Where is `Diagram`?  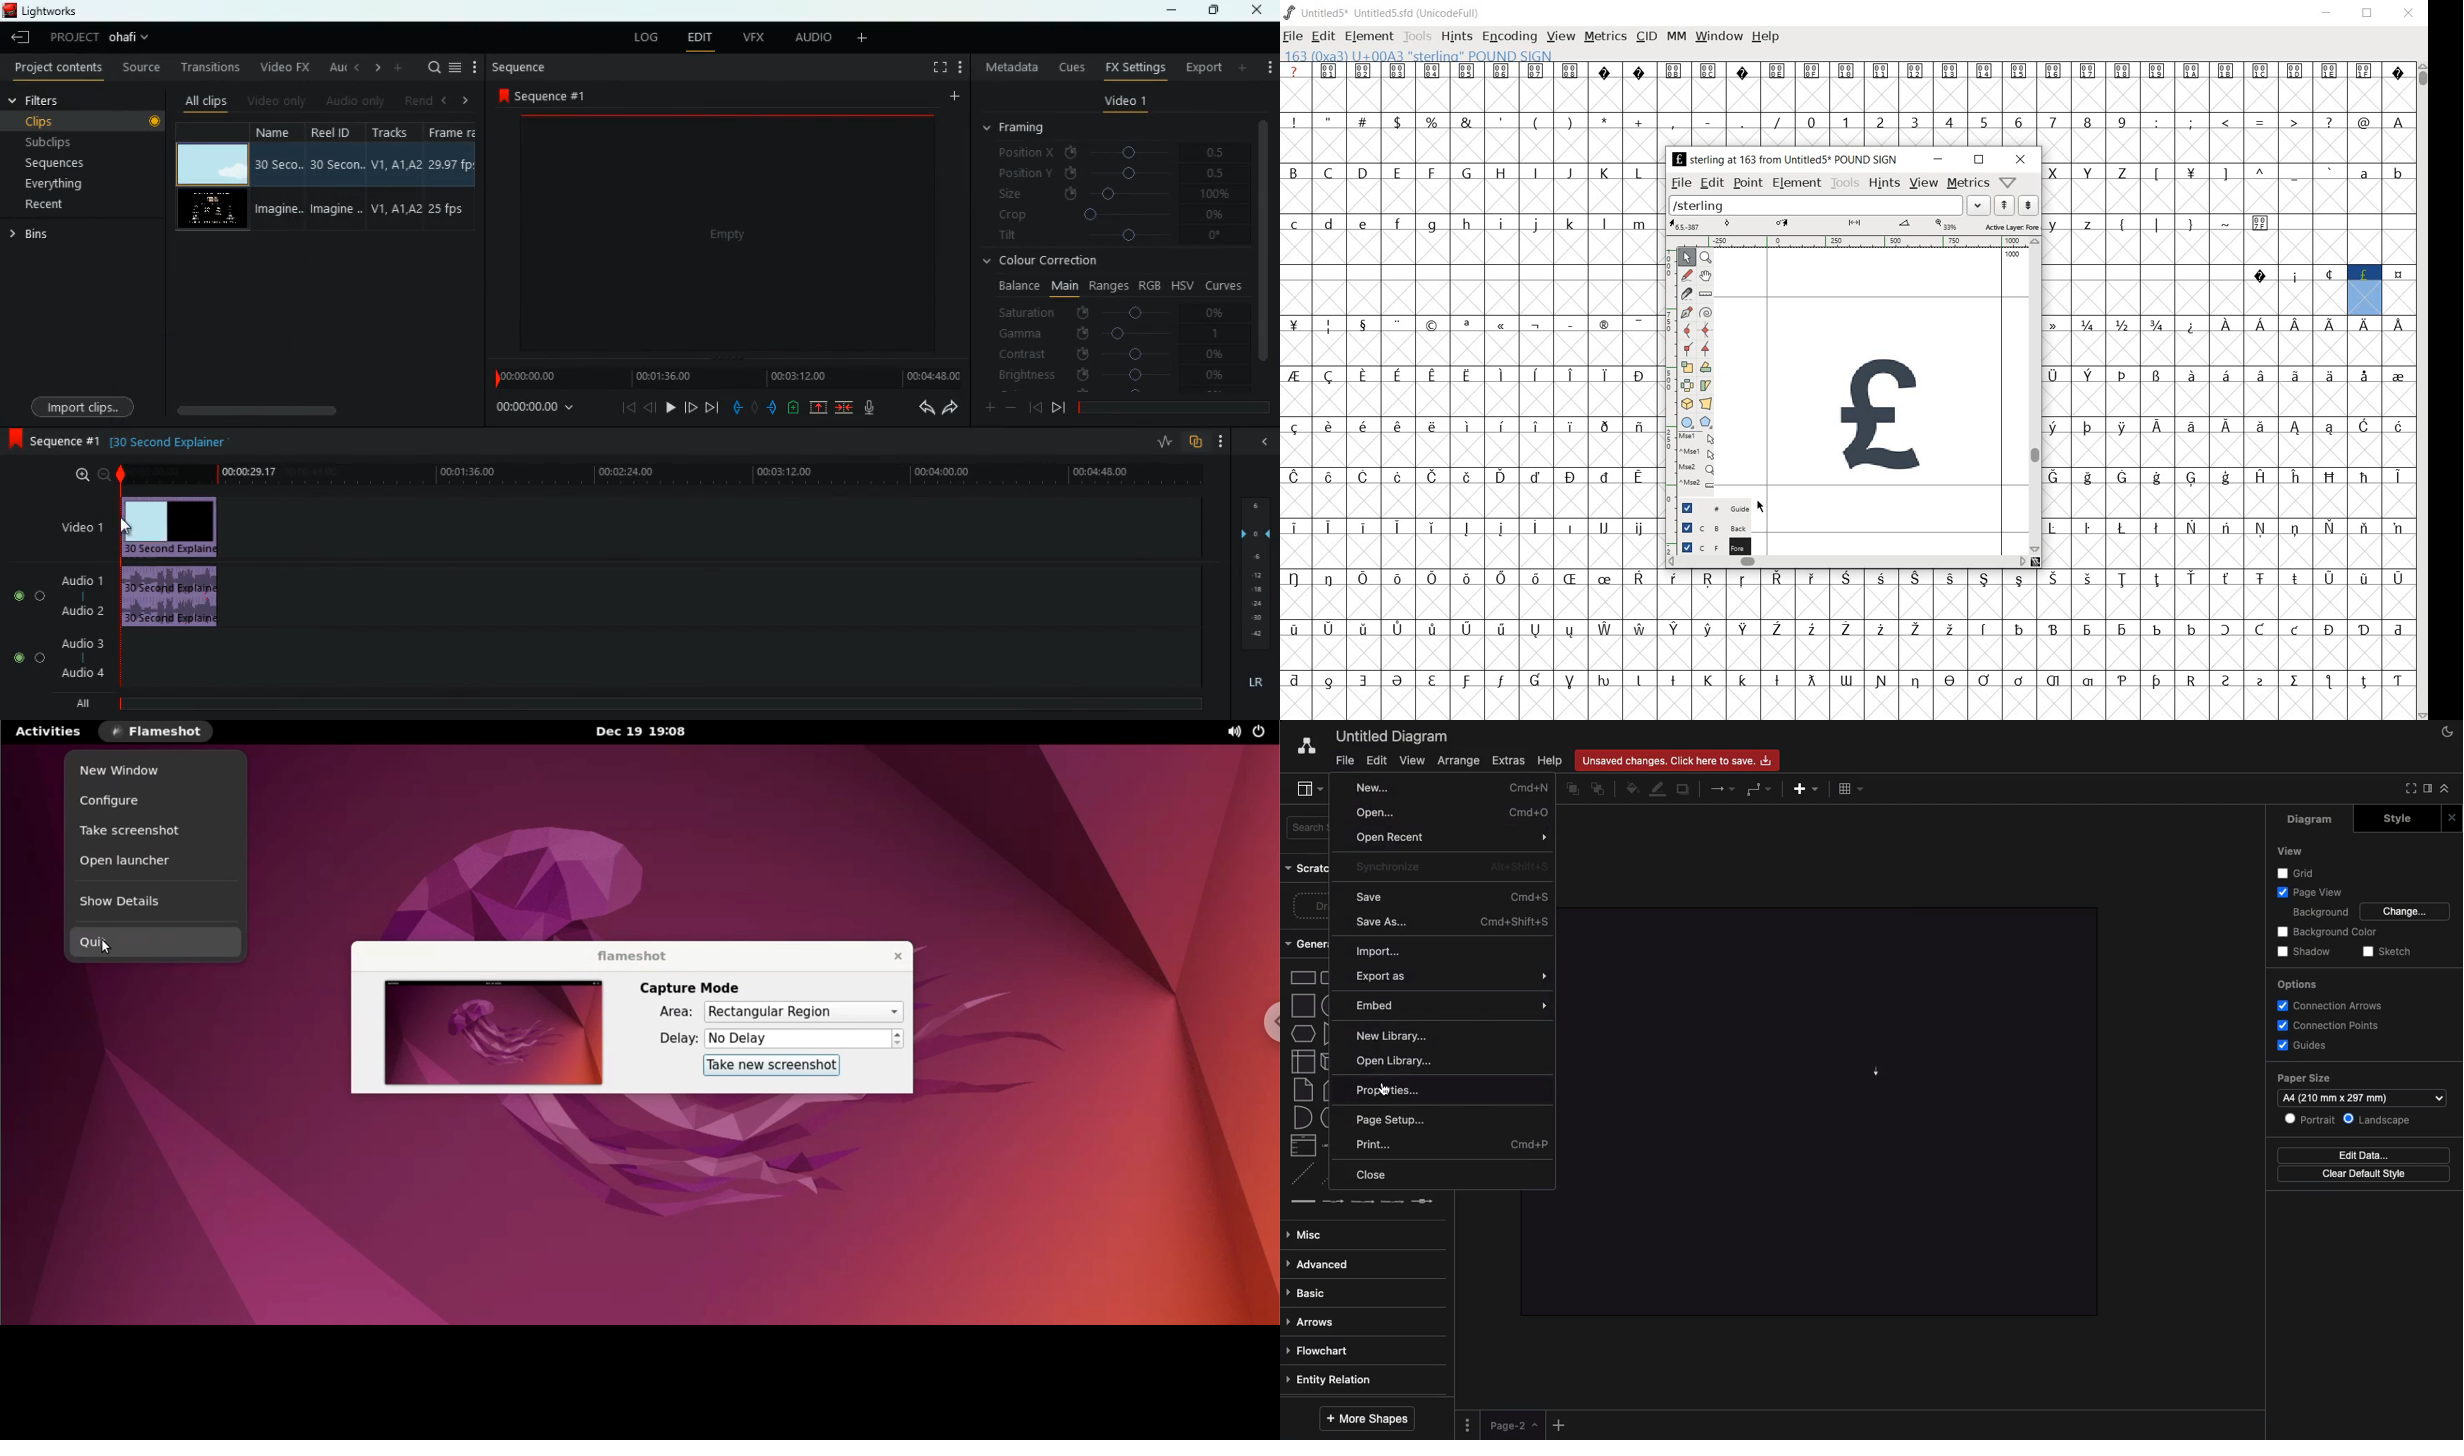
Diagram is located at coordinates (2312, 819).